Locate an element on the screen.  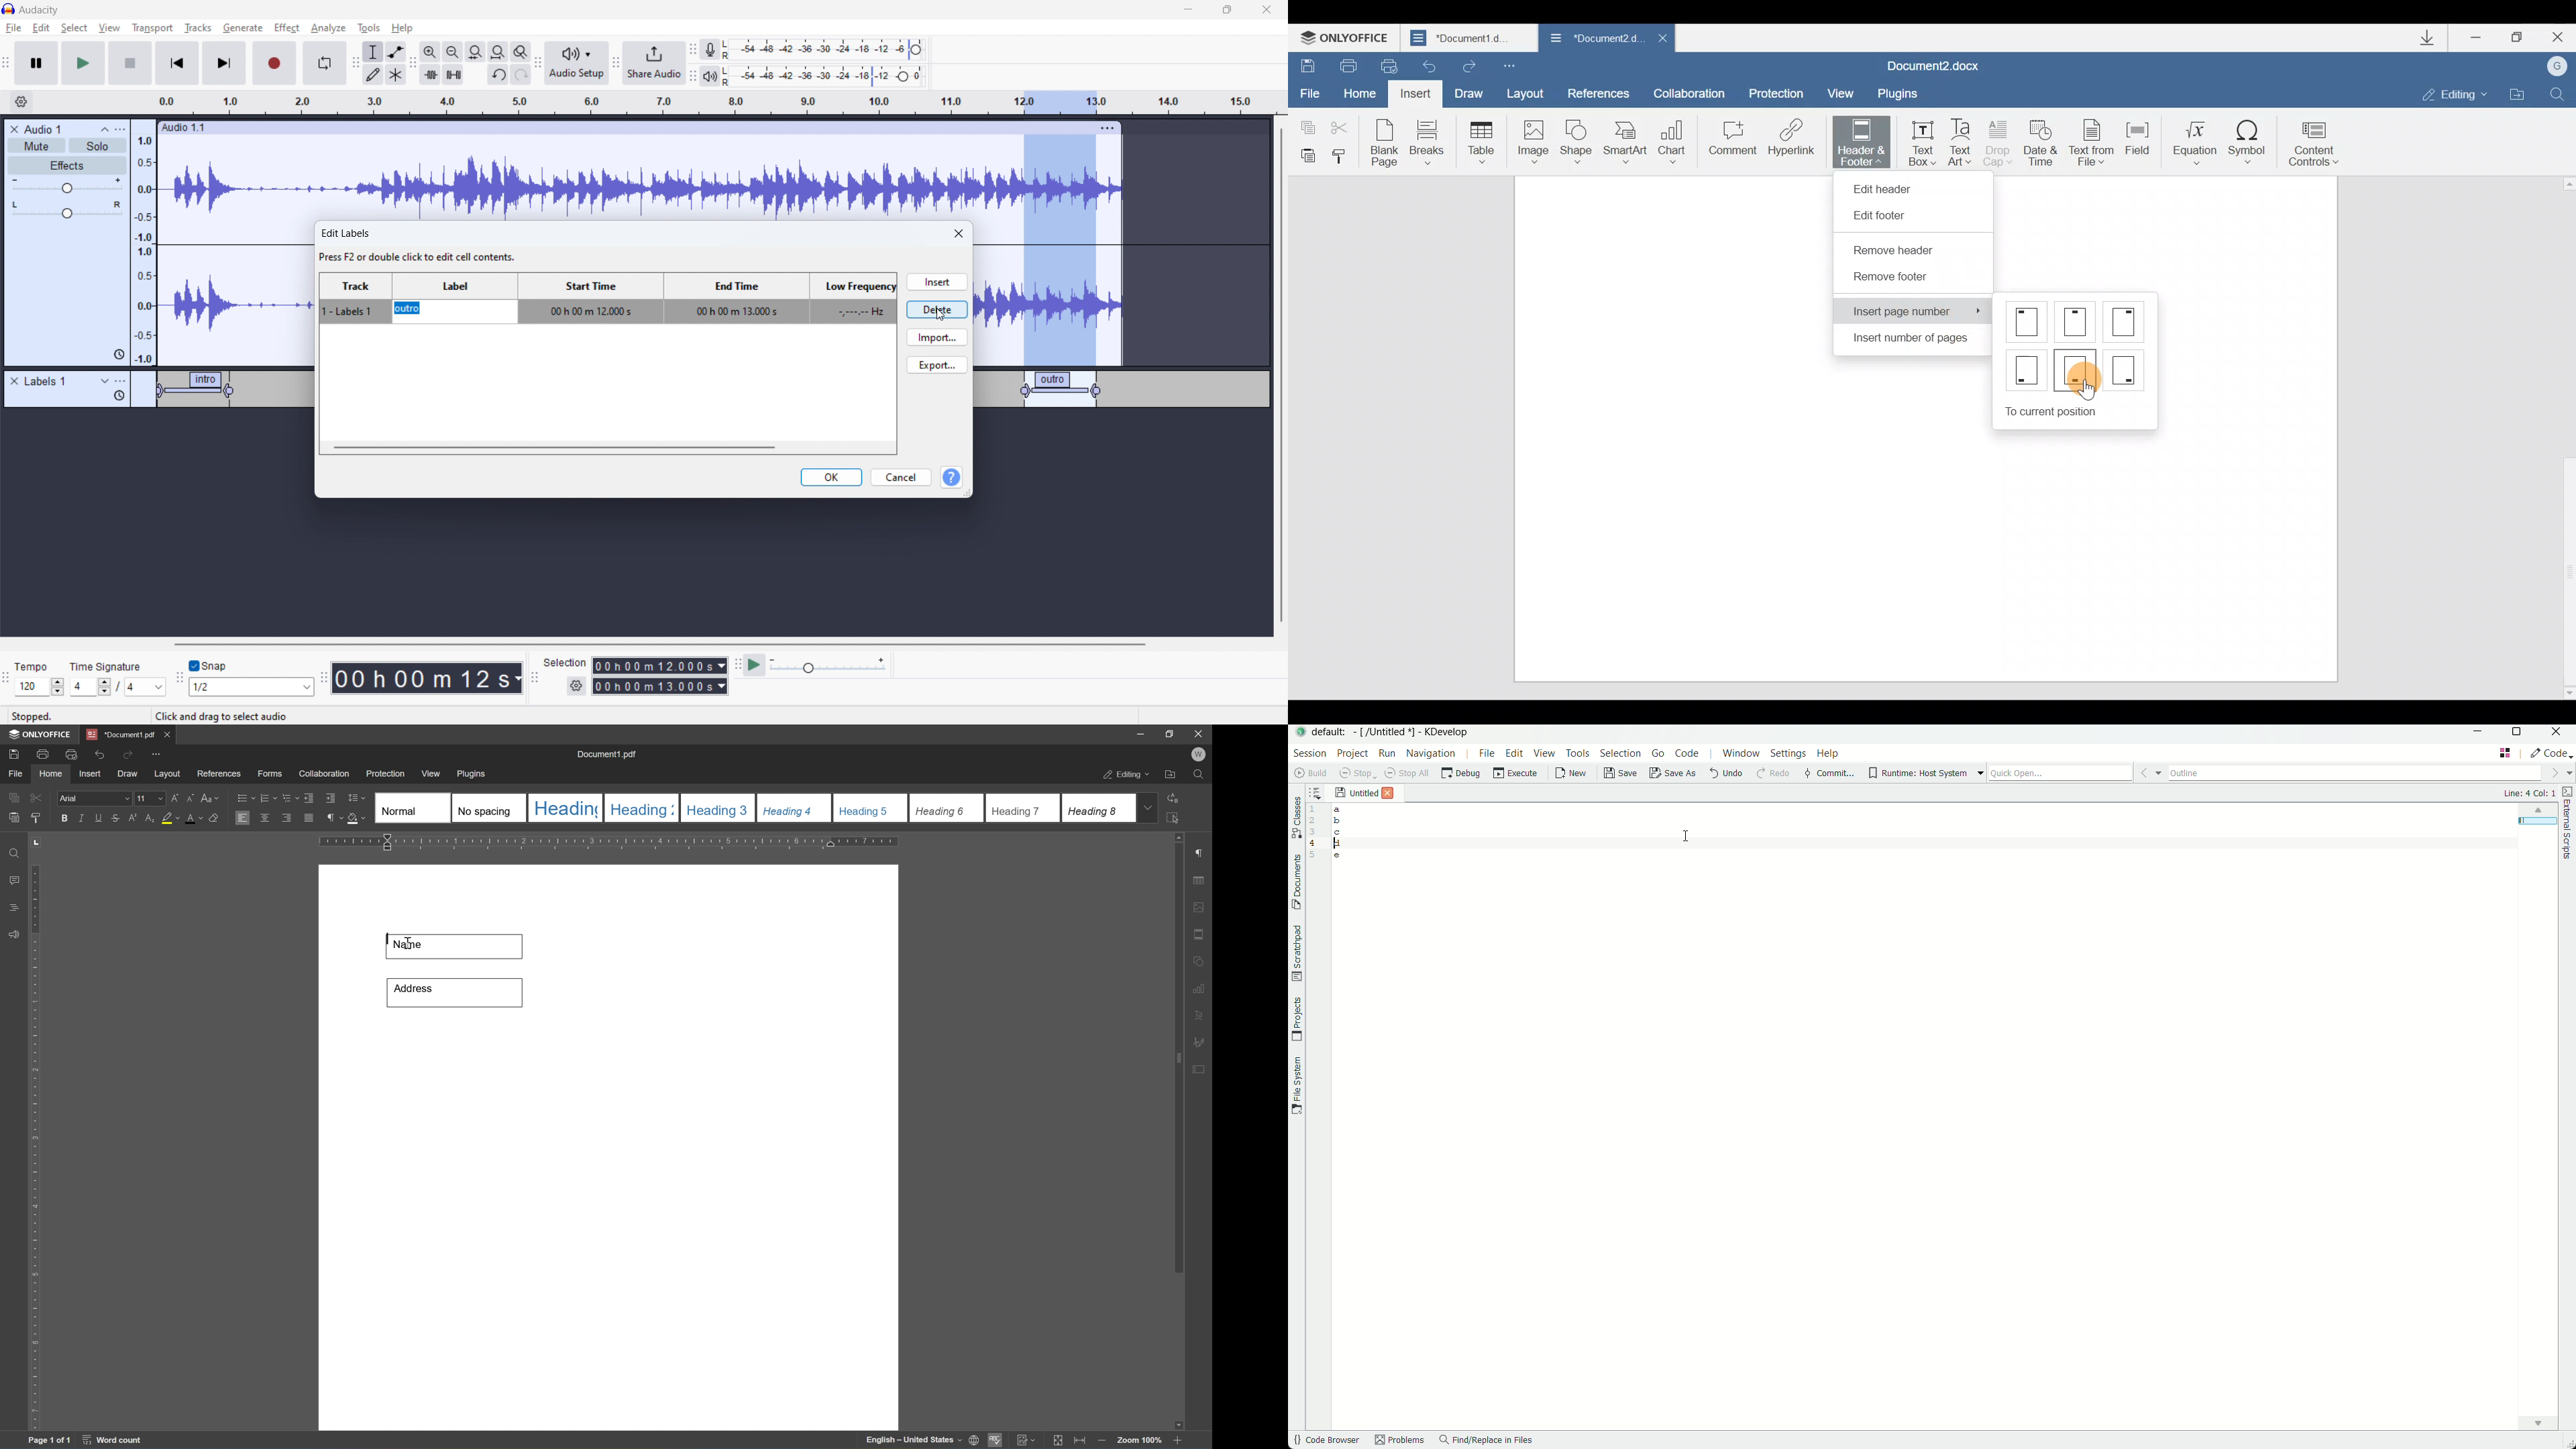
share audio is located at coordinates (653, 63).